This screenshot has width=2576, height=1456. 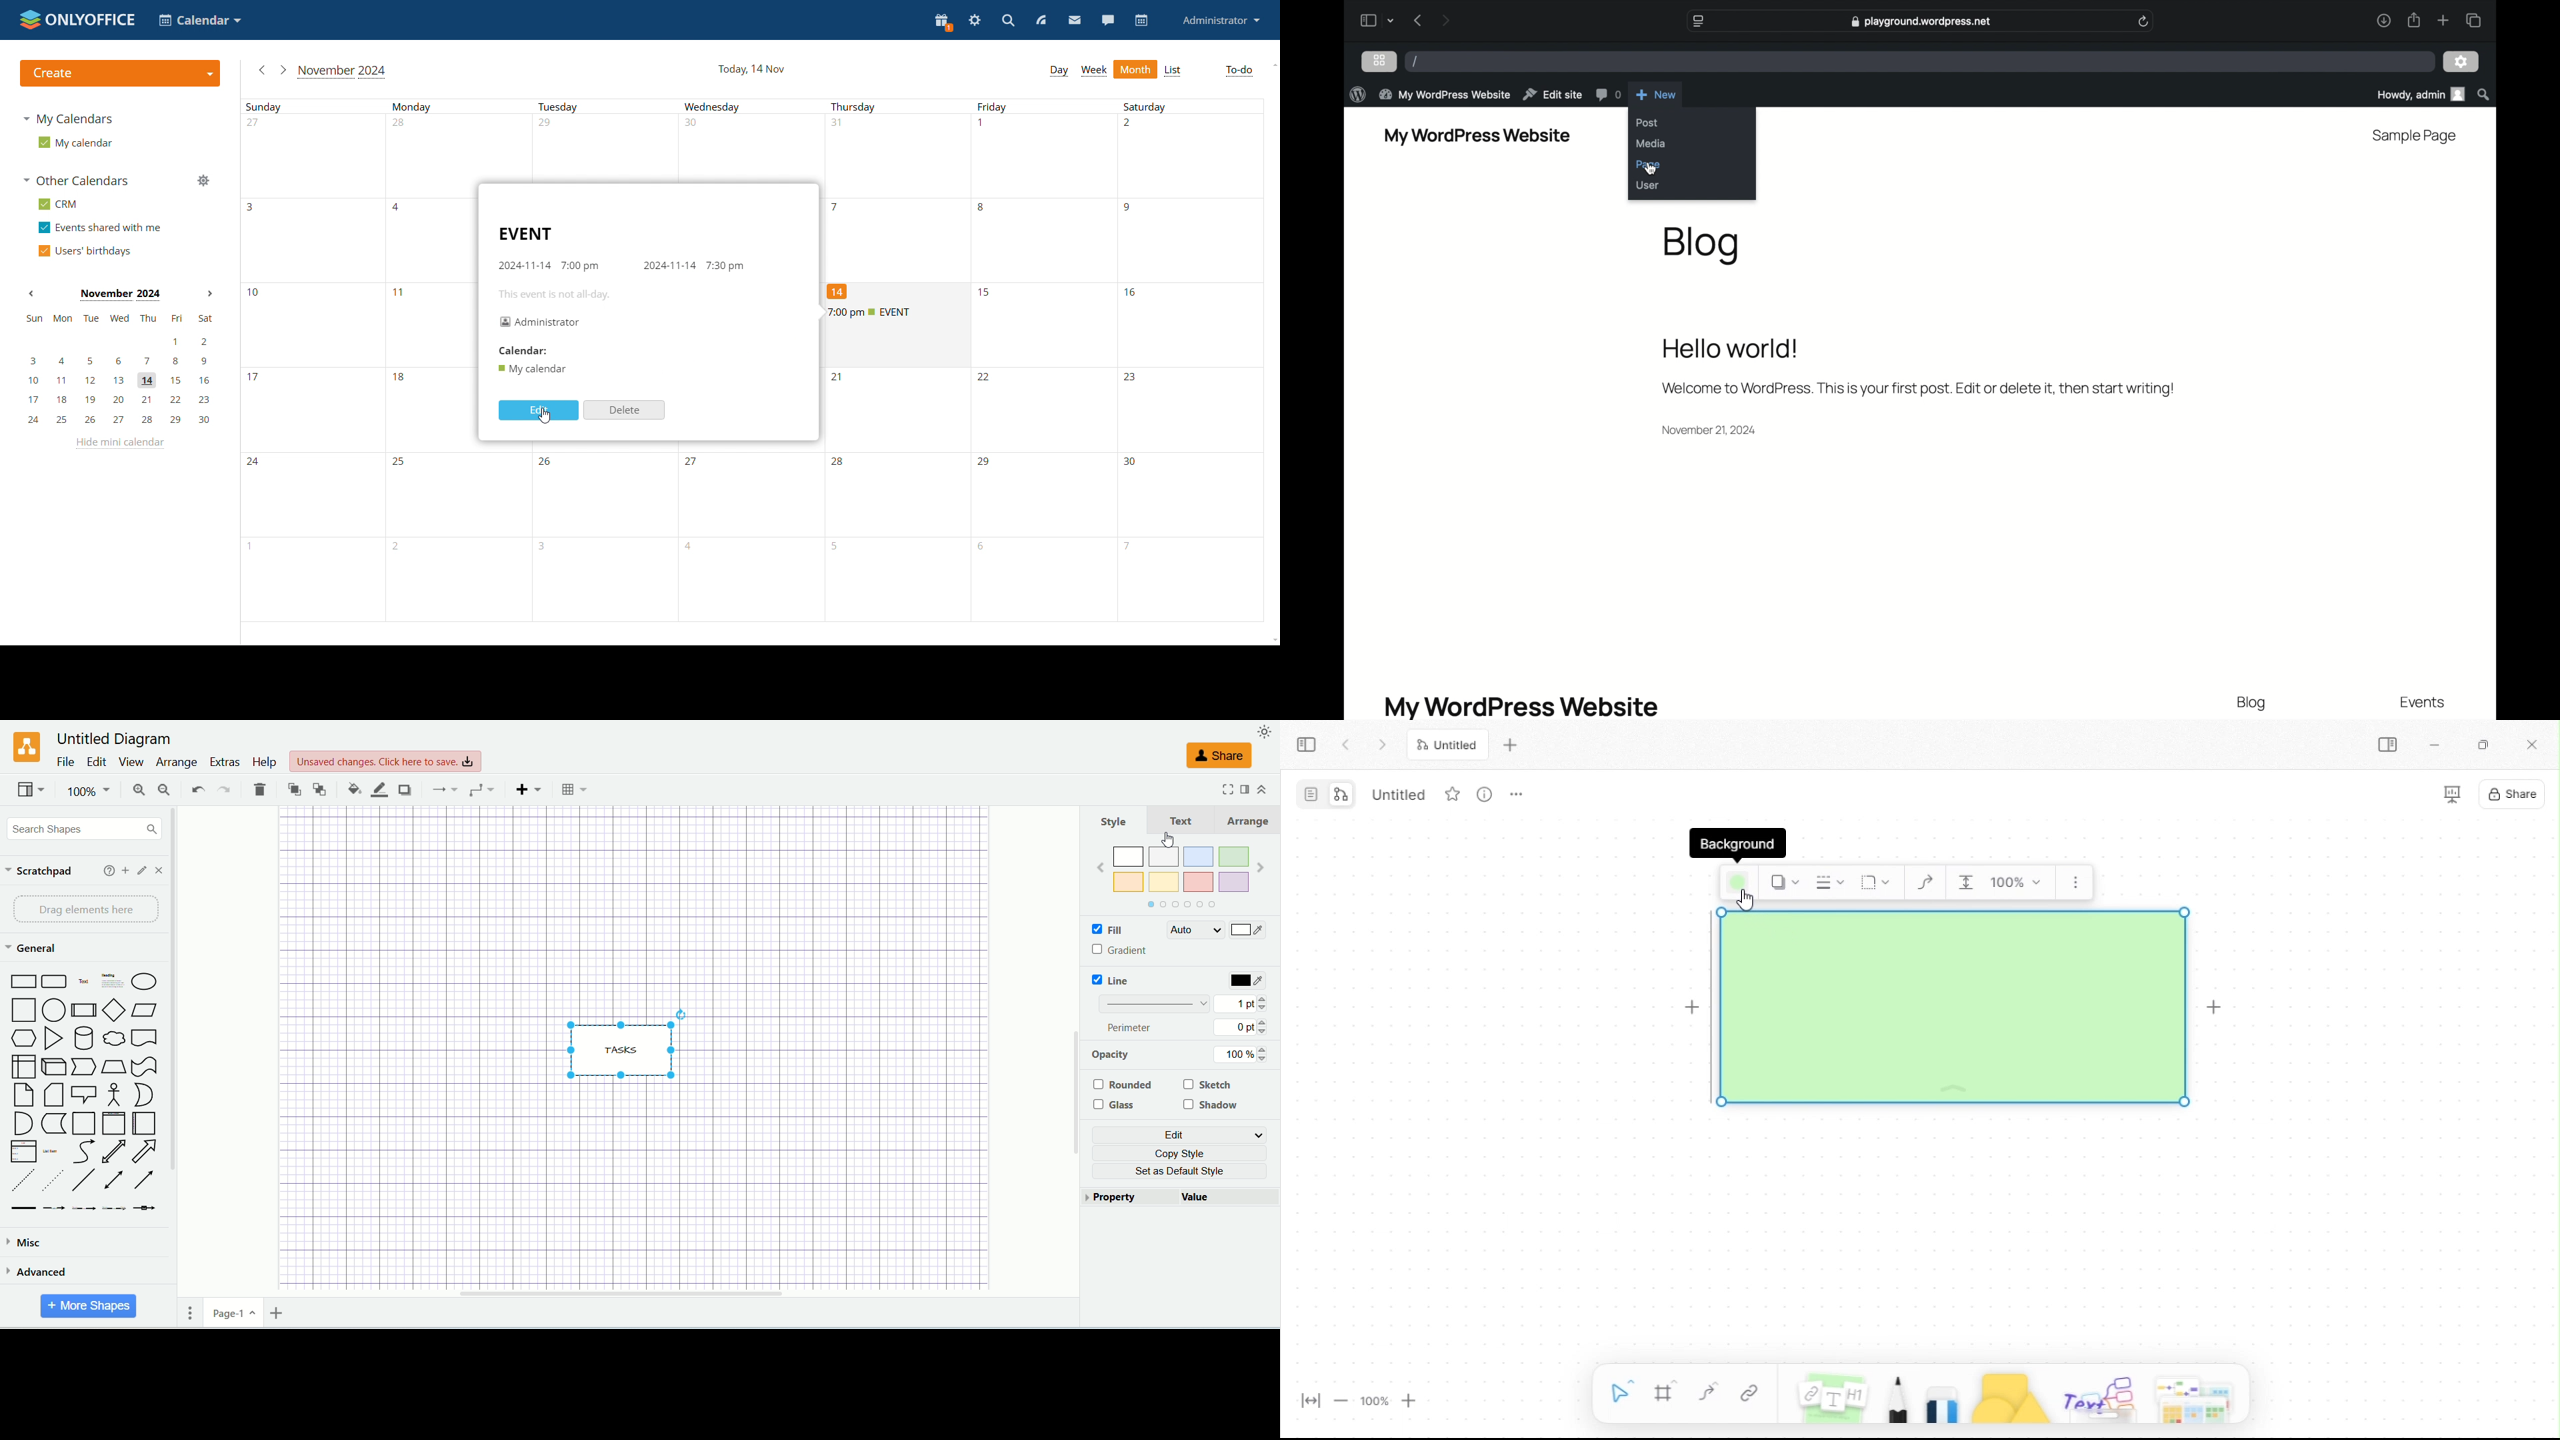 I want to click on opacity, so click(x=1133, y=1055).